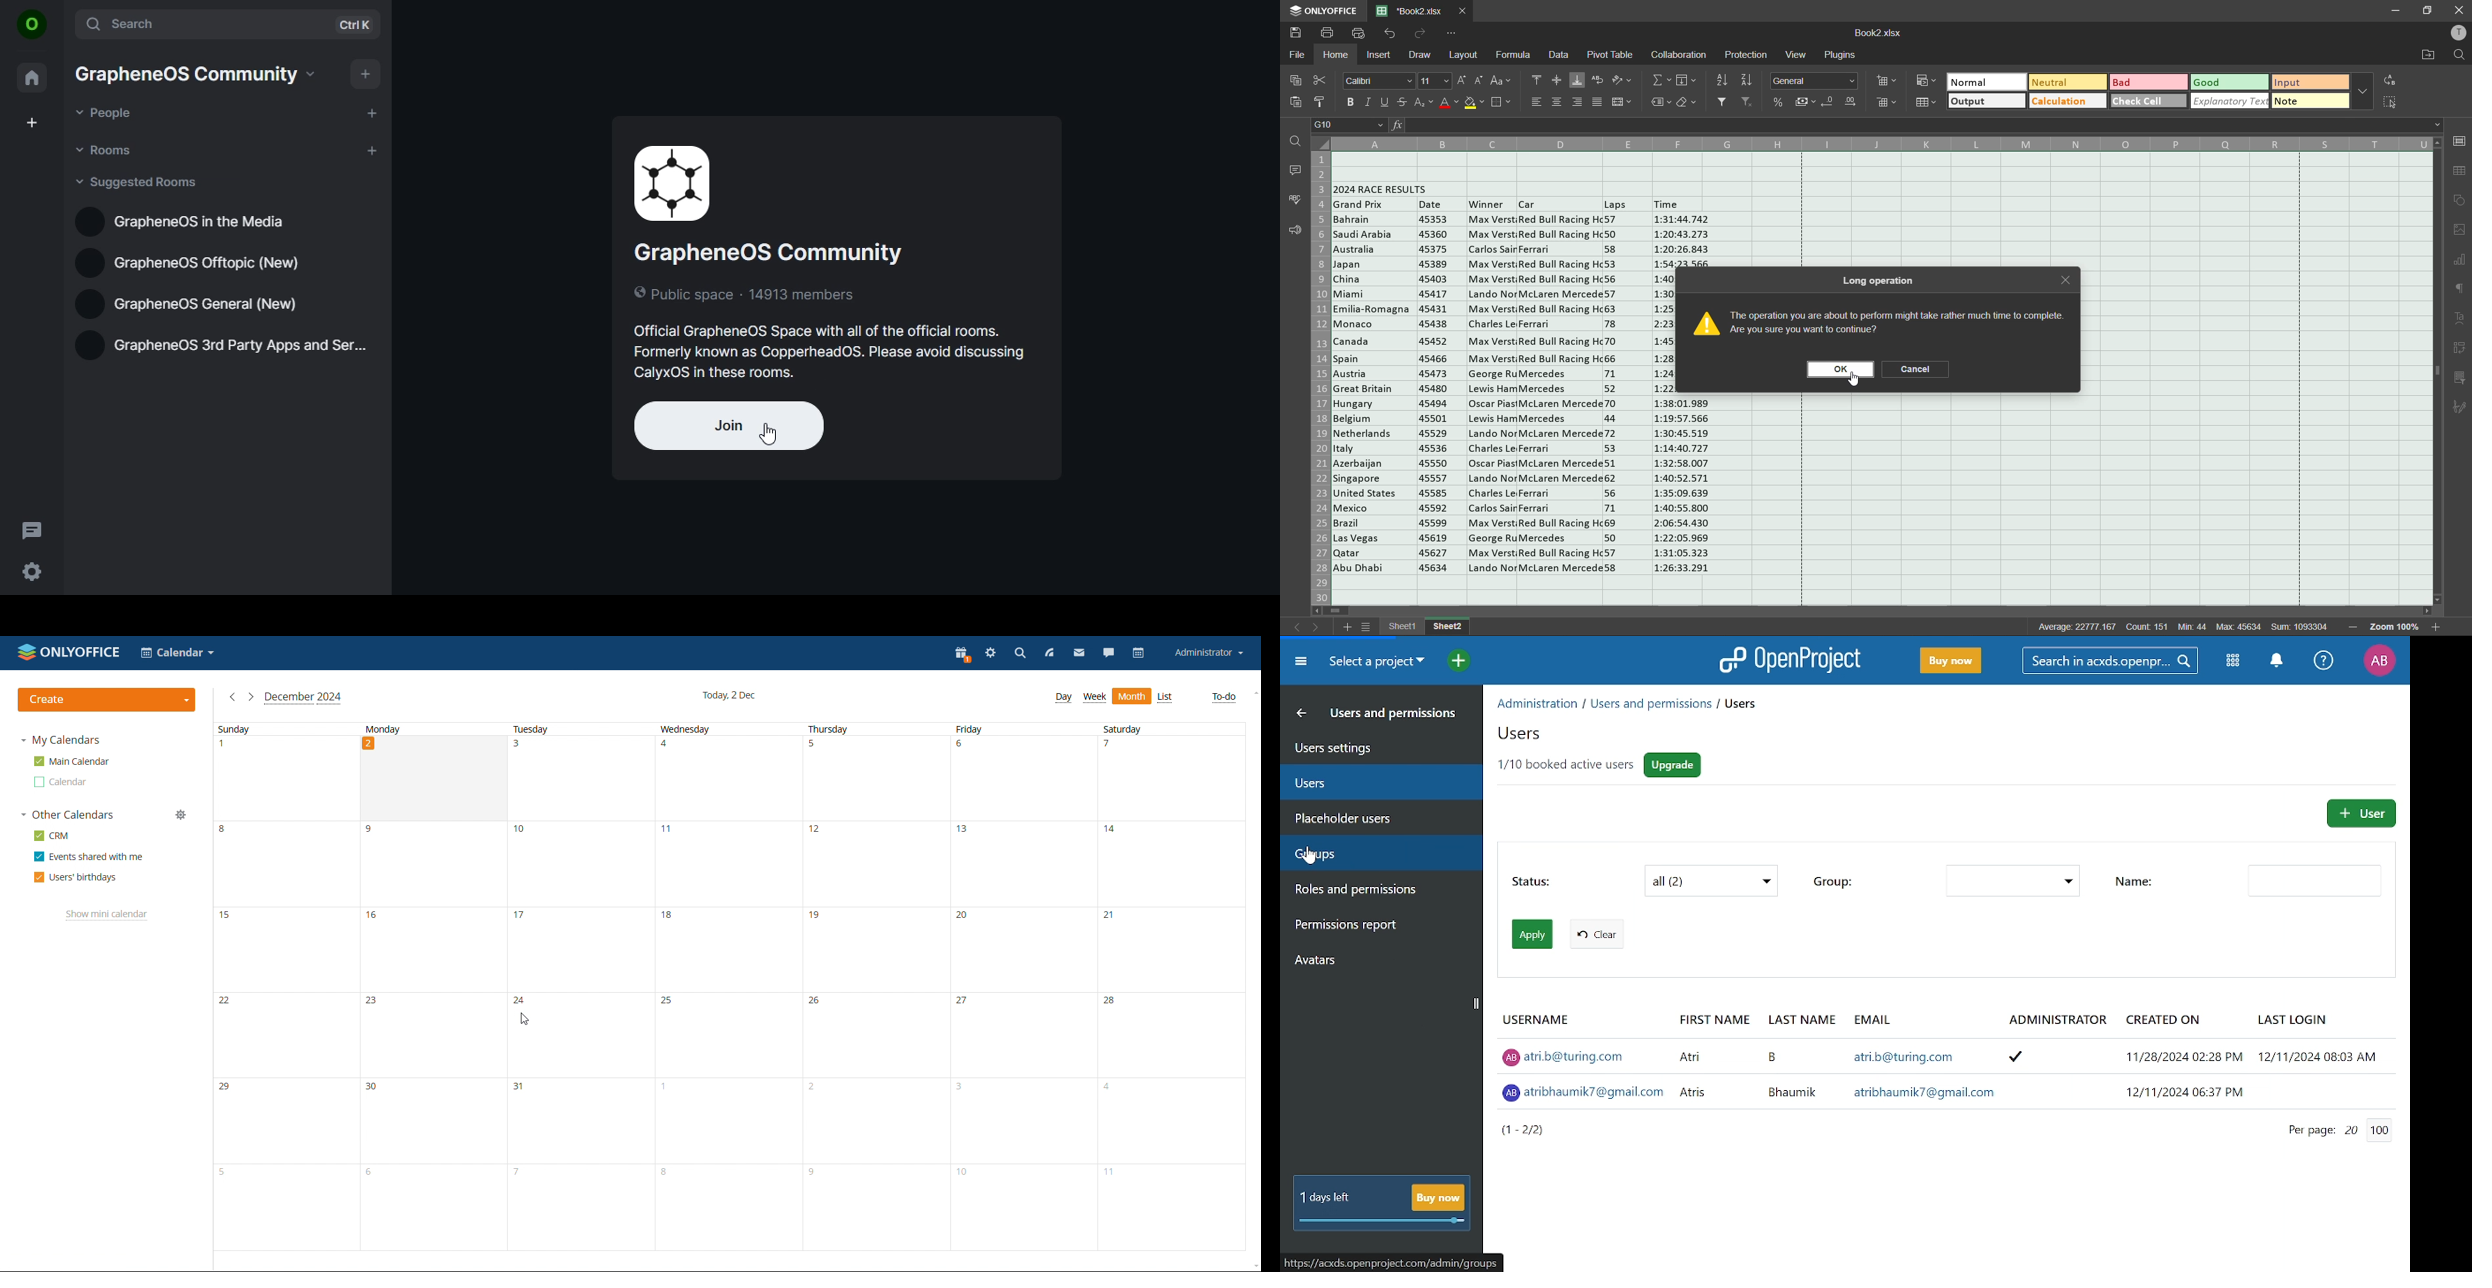 This screenshot has height=1288, width=2492. I want to click on comments, so click(1296, 171).